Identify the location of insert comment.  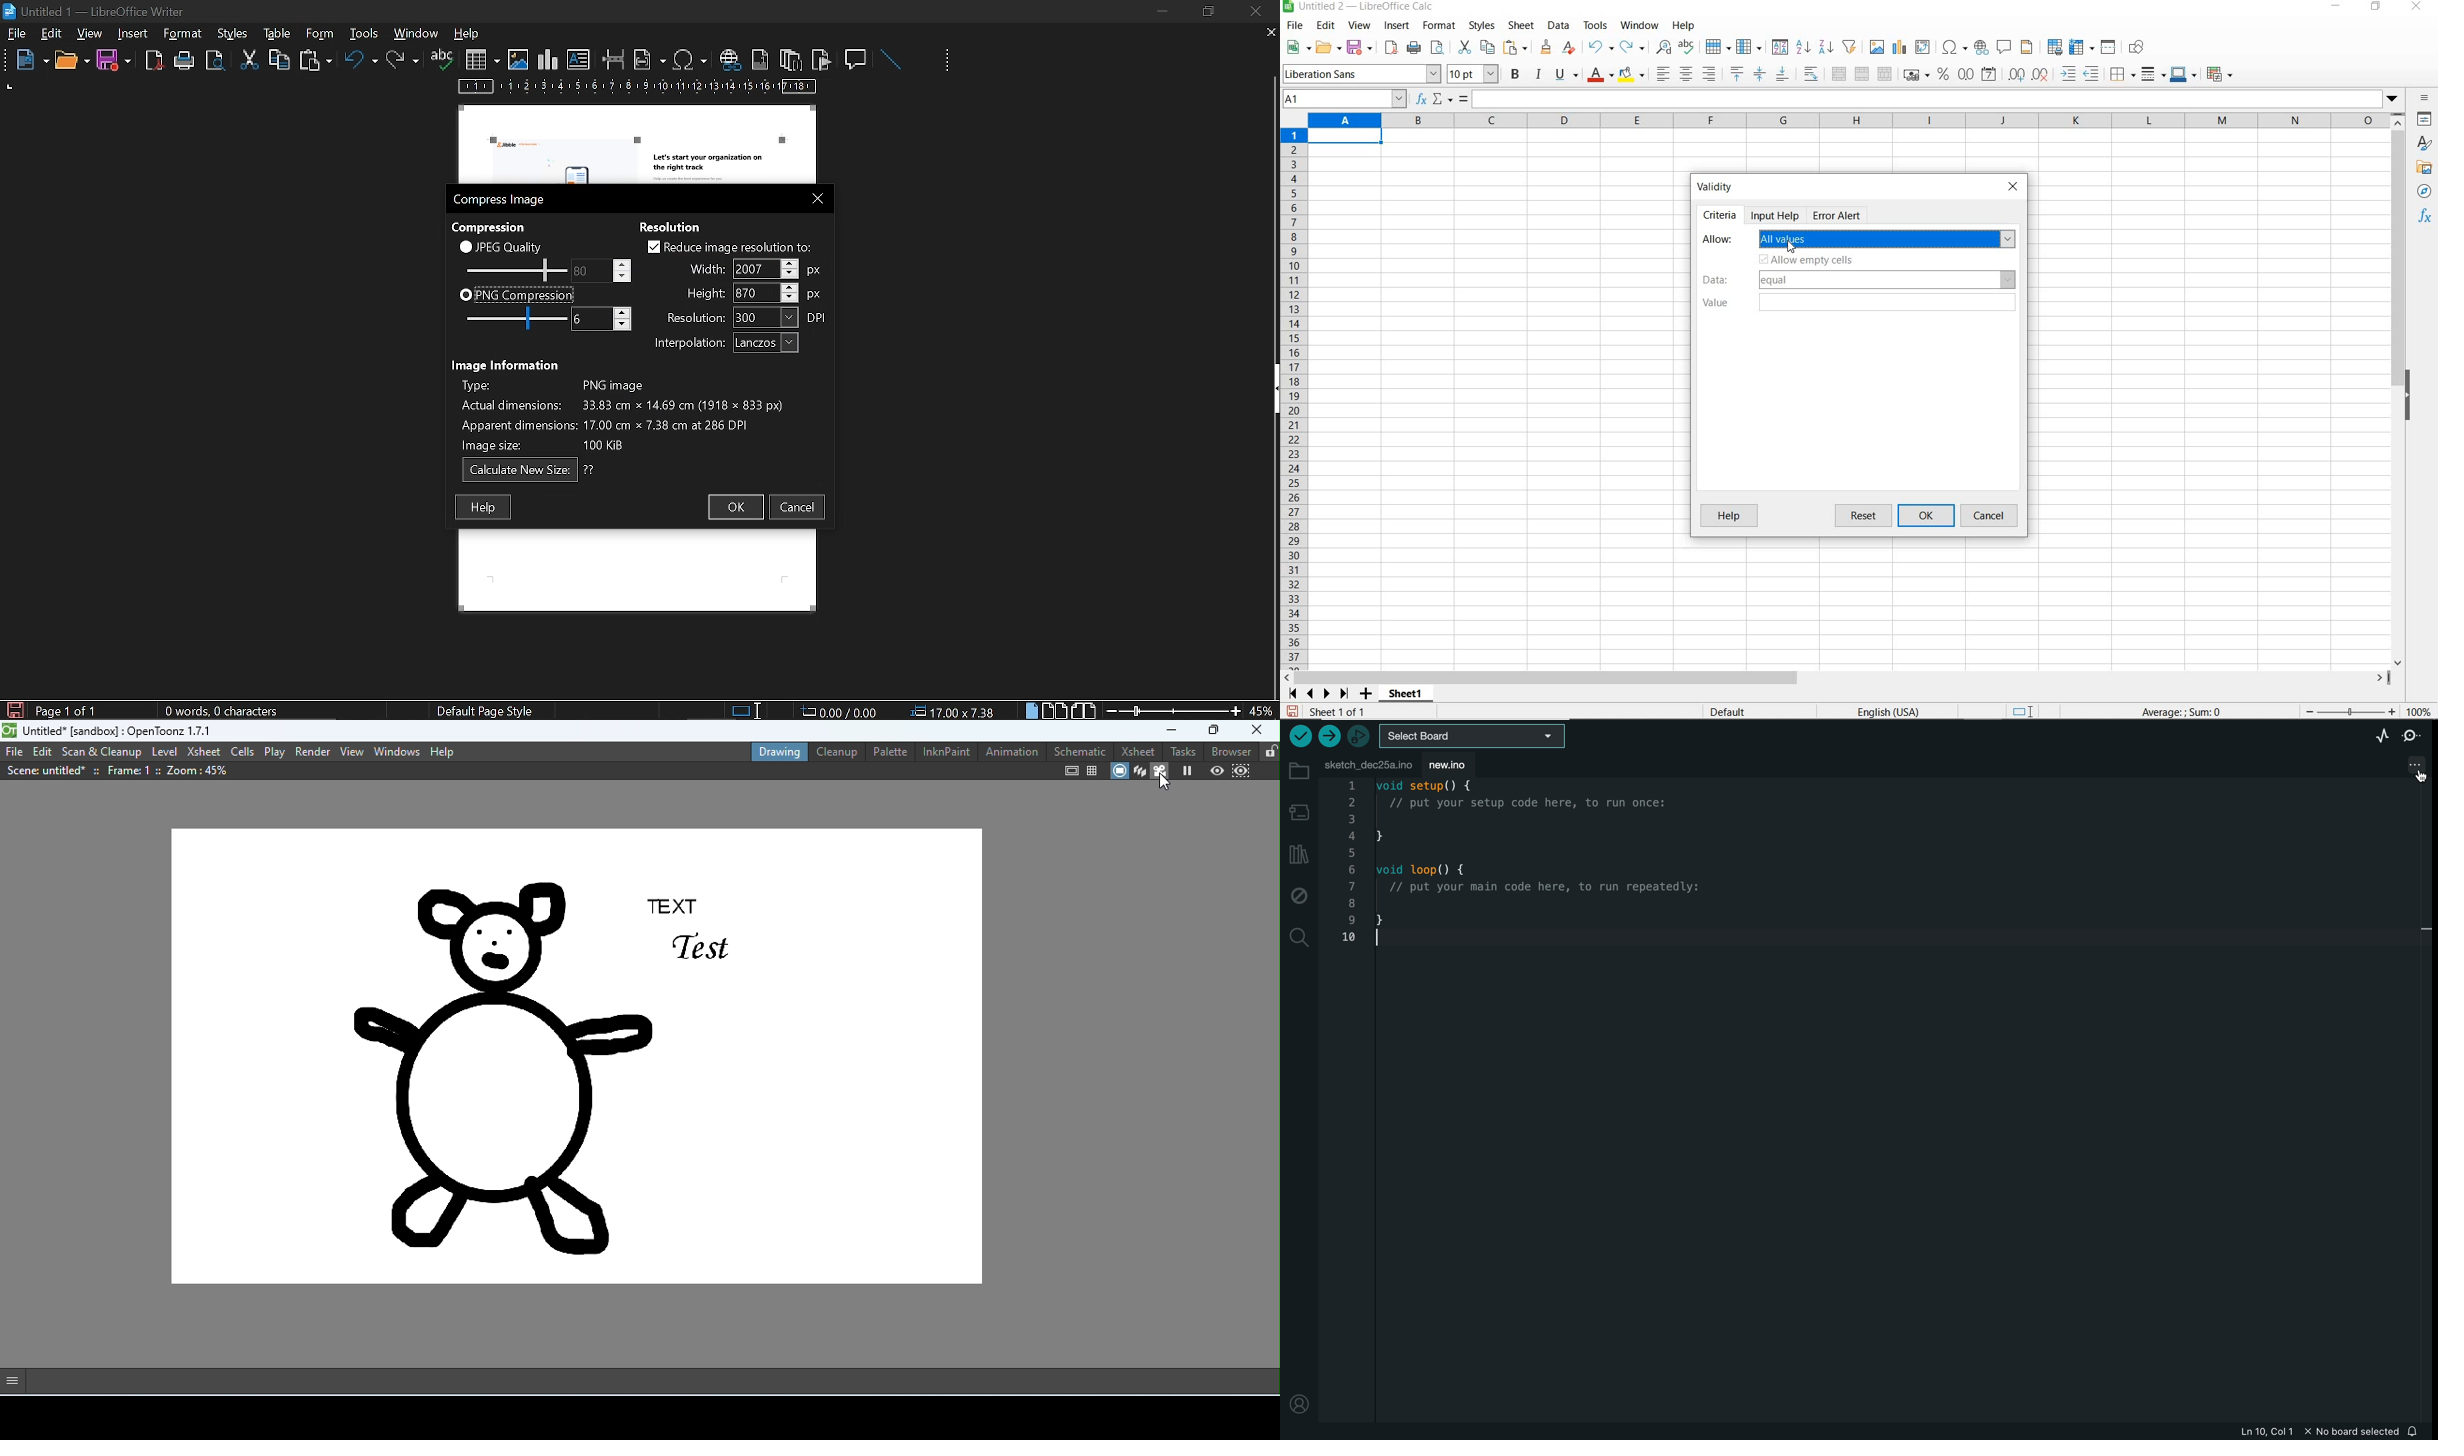
(857, 58).